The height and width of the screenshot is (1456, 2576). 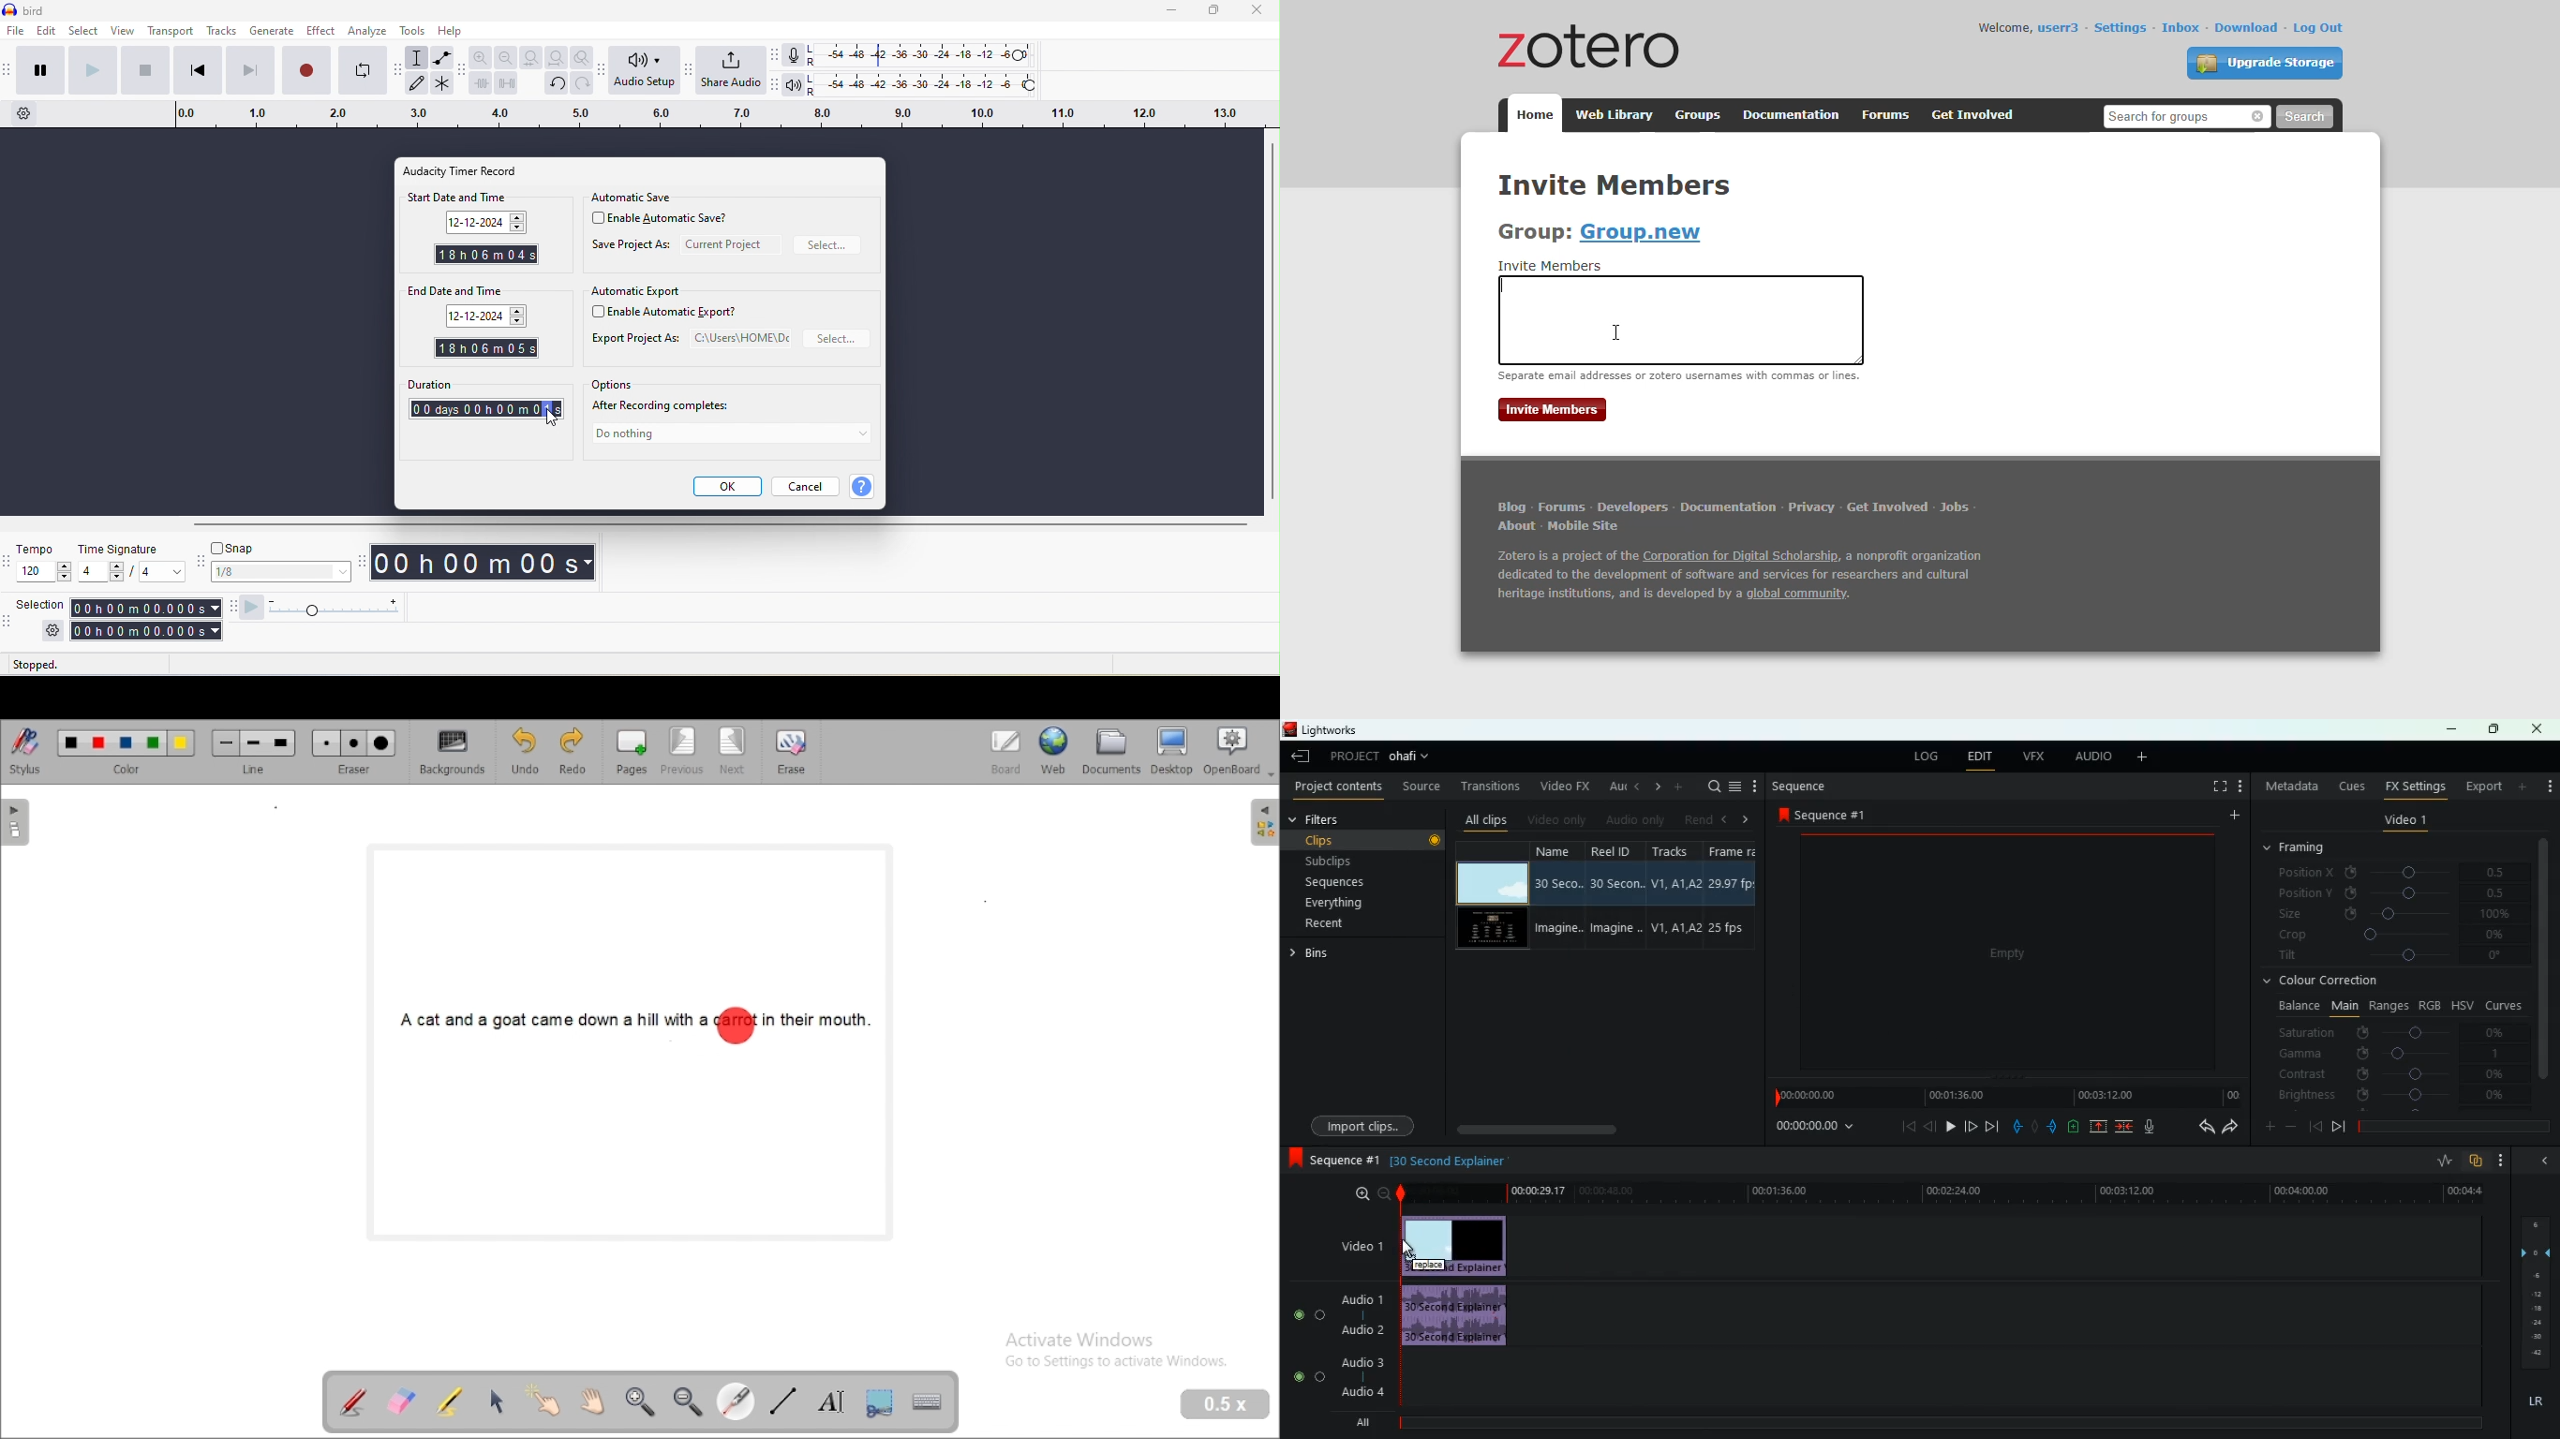 What do you see at coordinates (558, 86) in the screenshot?
I see `undo` at bounding box center [558, 86].